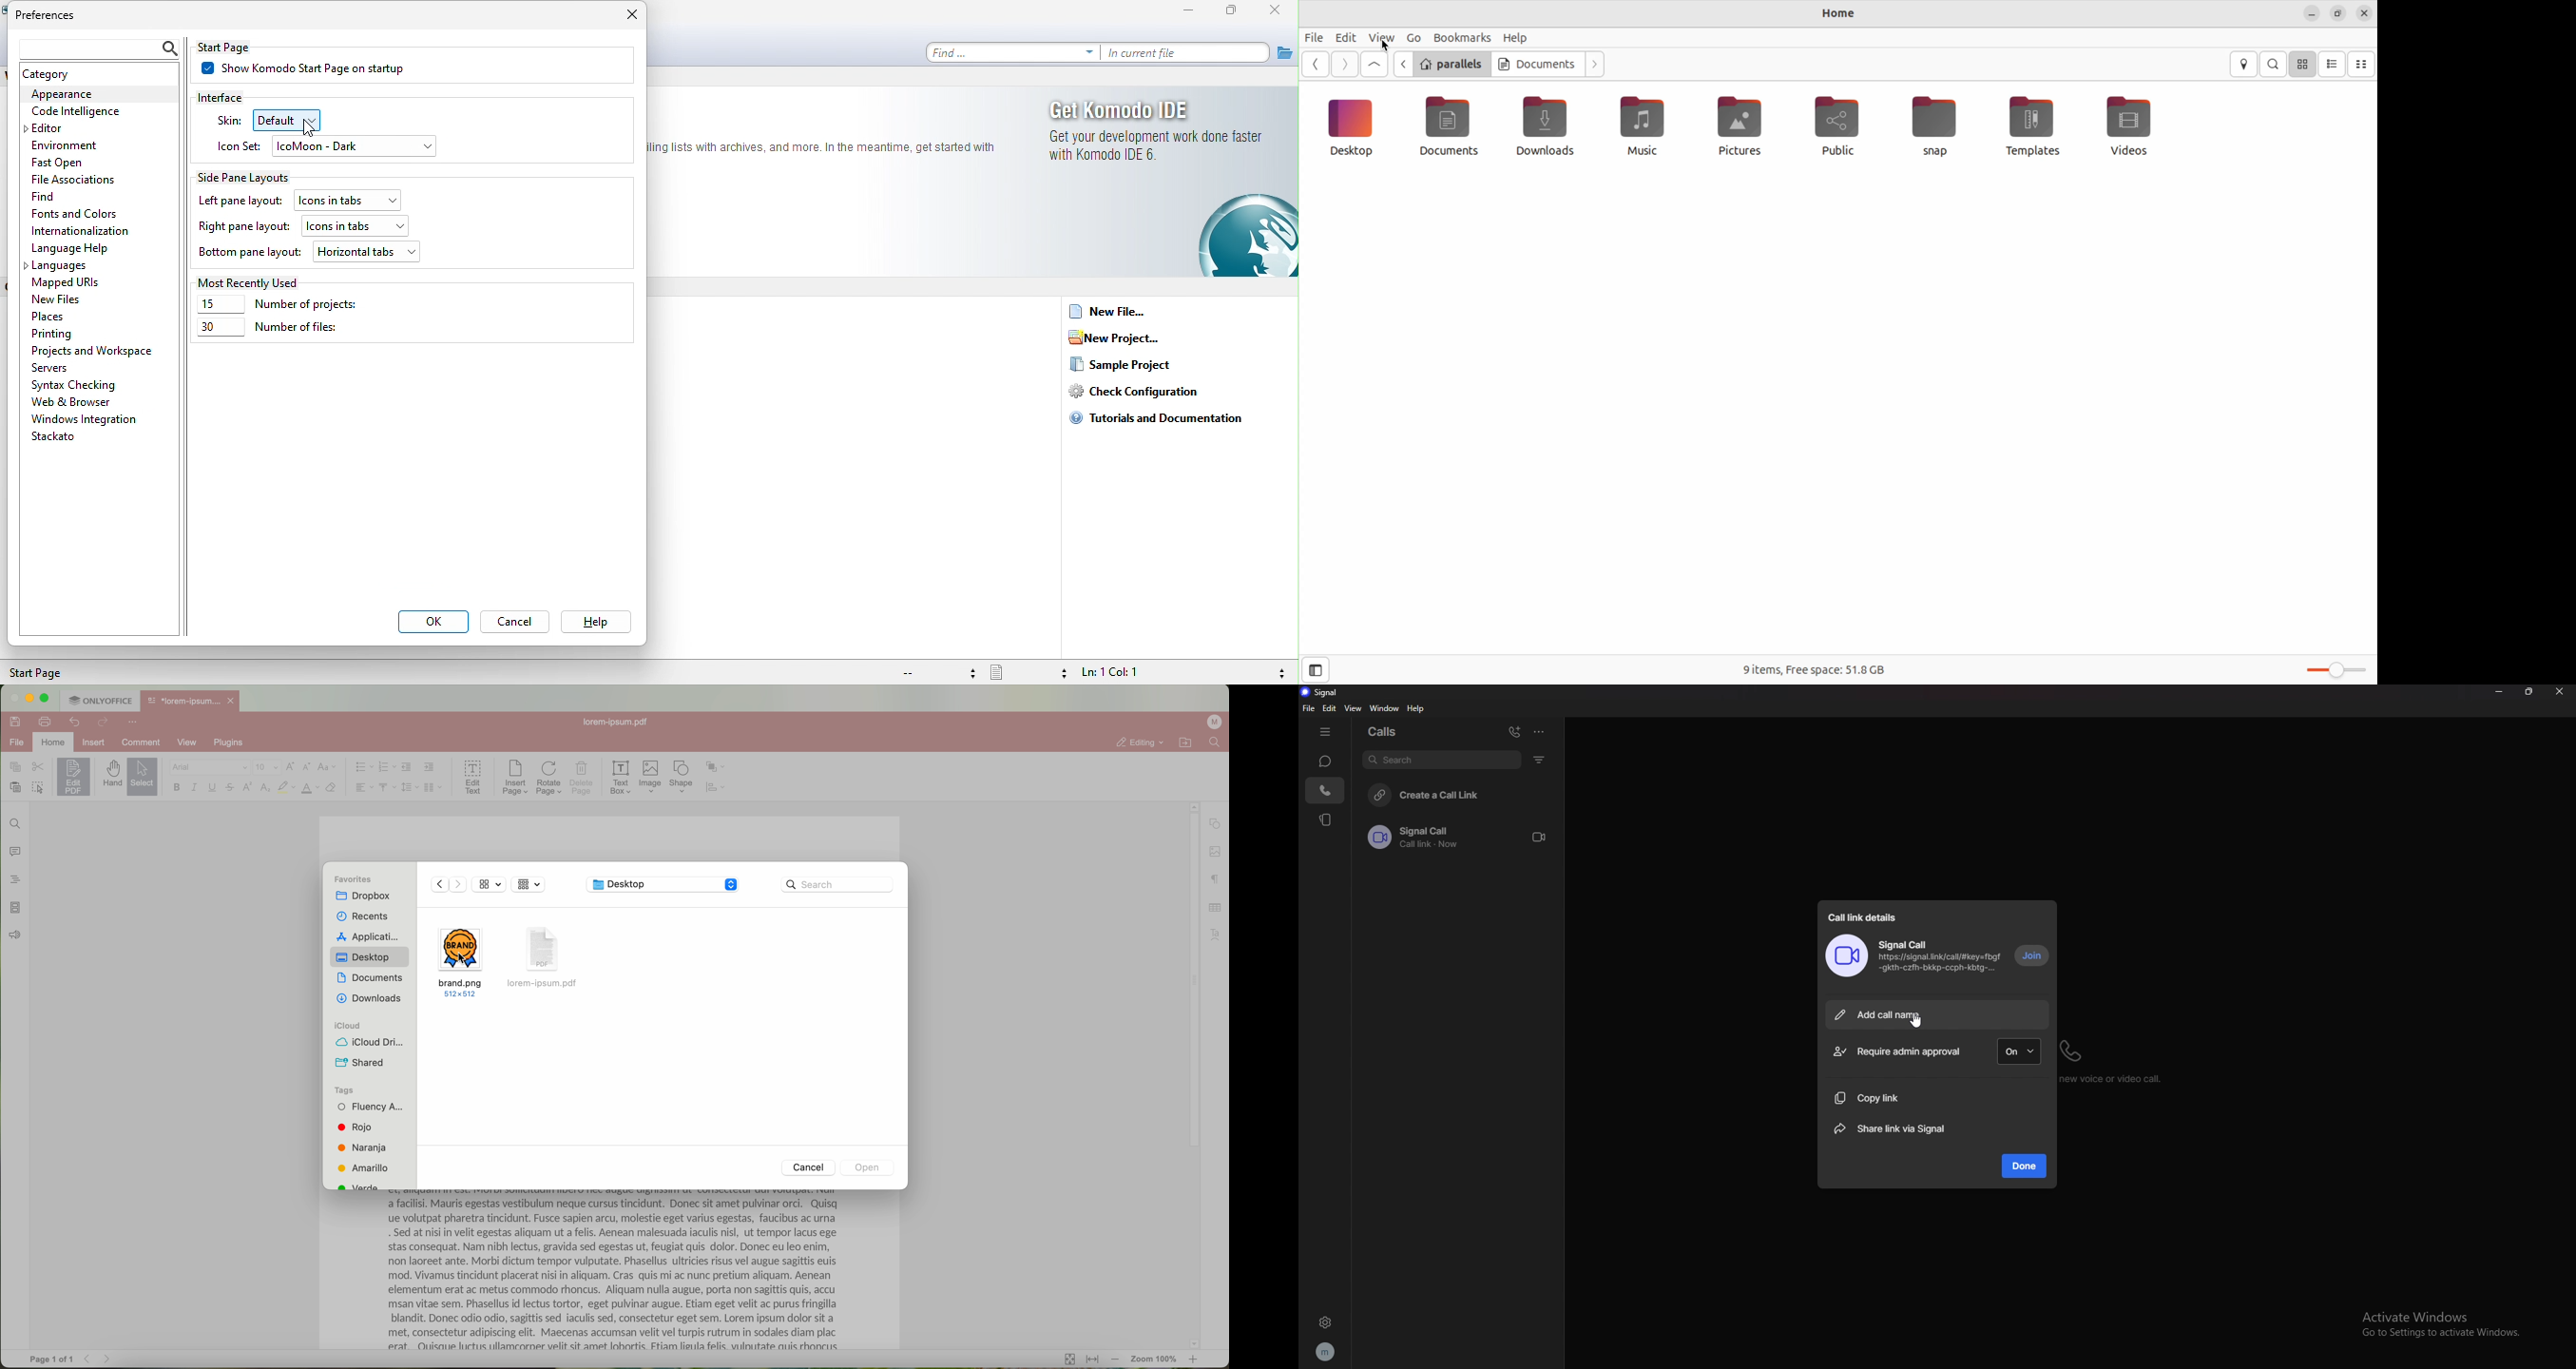 This screenshot has width=2576, height=1372. Describe the element at coordinates (355, 1128) in the screenshot. I see `Rojo` at that location.